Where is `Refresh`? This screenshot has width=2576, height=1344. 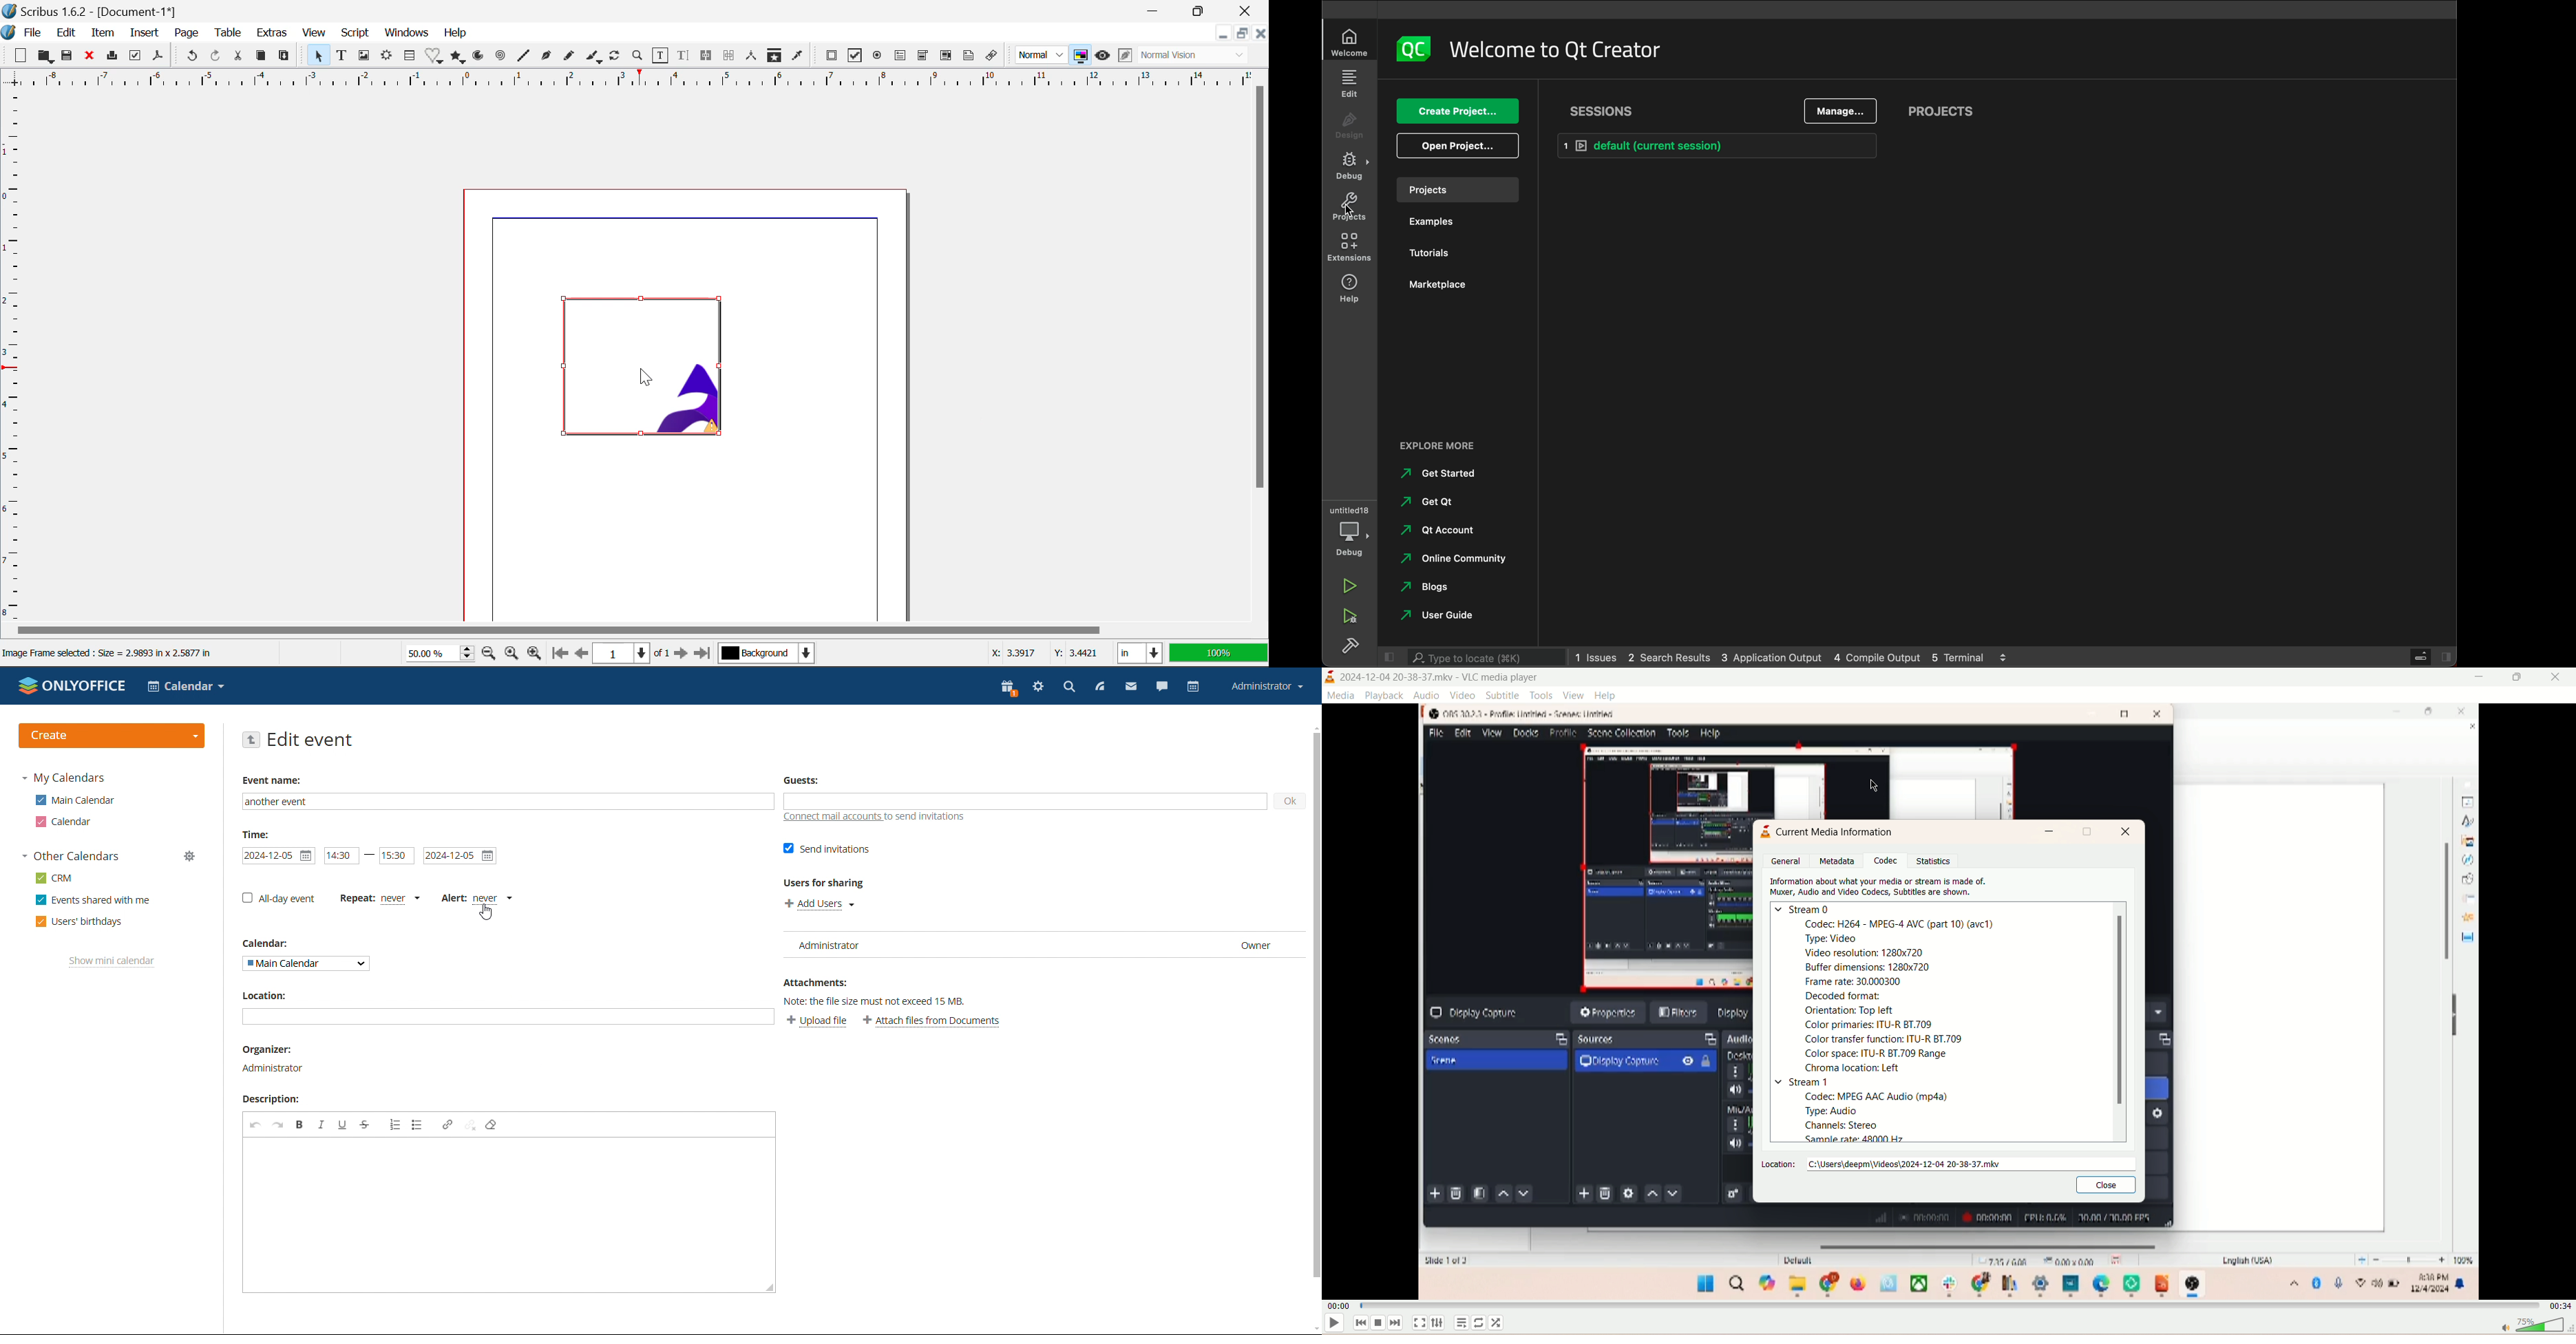
Refresh is located at coordinates (618, 57).